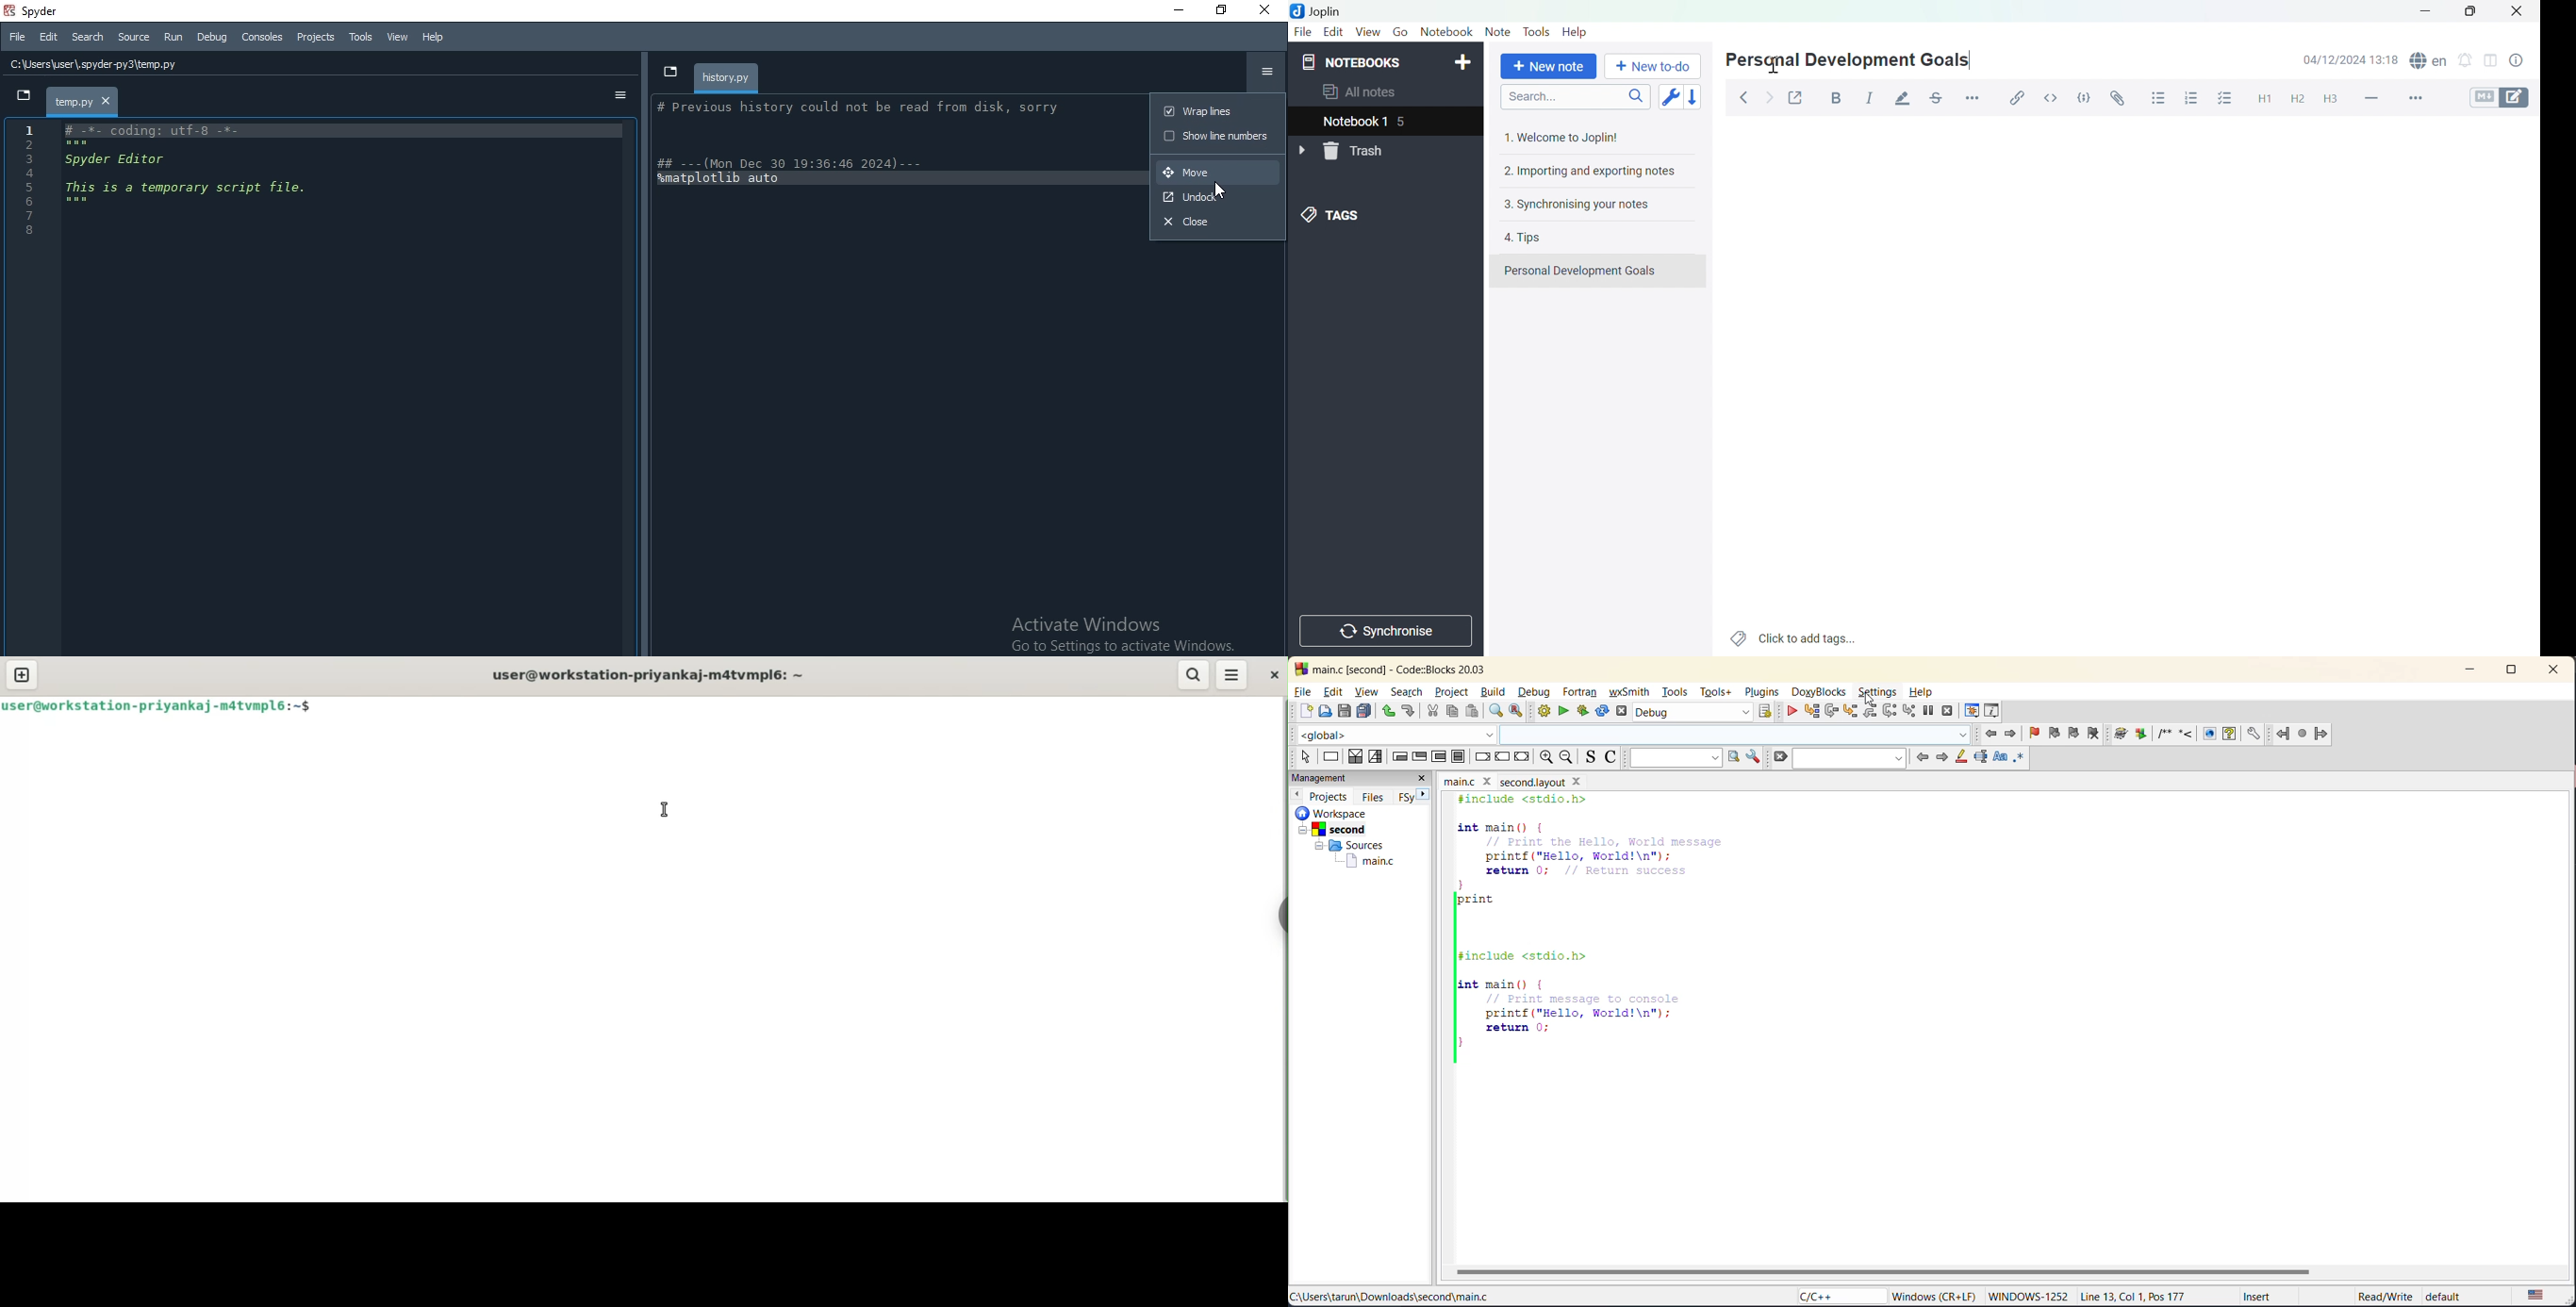 The width and height of the screenshot is (2576, 1316). What do you see at coordinates (2351, 59) in the screenshot?
I see `04/12/2024 12:18` at bounding box center [2351, 59].